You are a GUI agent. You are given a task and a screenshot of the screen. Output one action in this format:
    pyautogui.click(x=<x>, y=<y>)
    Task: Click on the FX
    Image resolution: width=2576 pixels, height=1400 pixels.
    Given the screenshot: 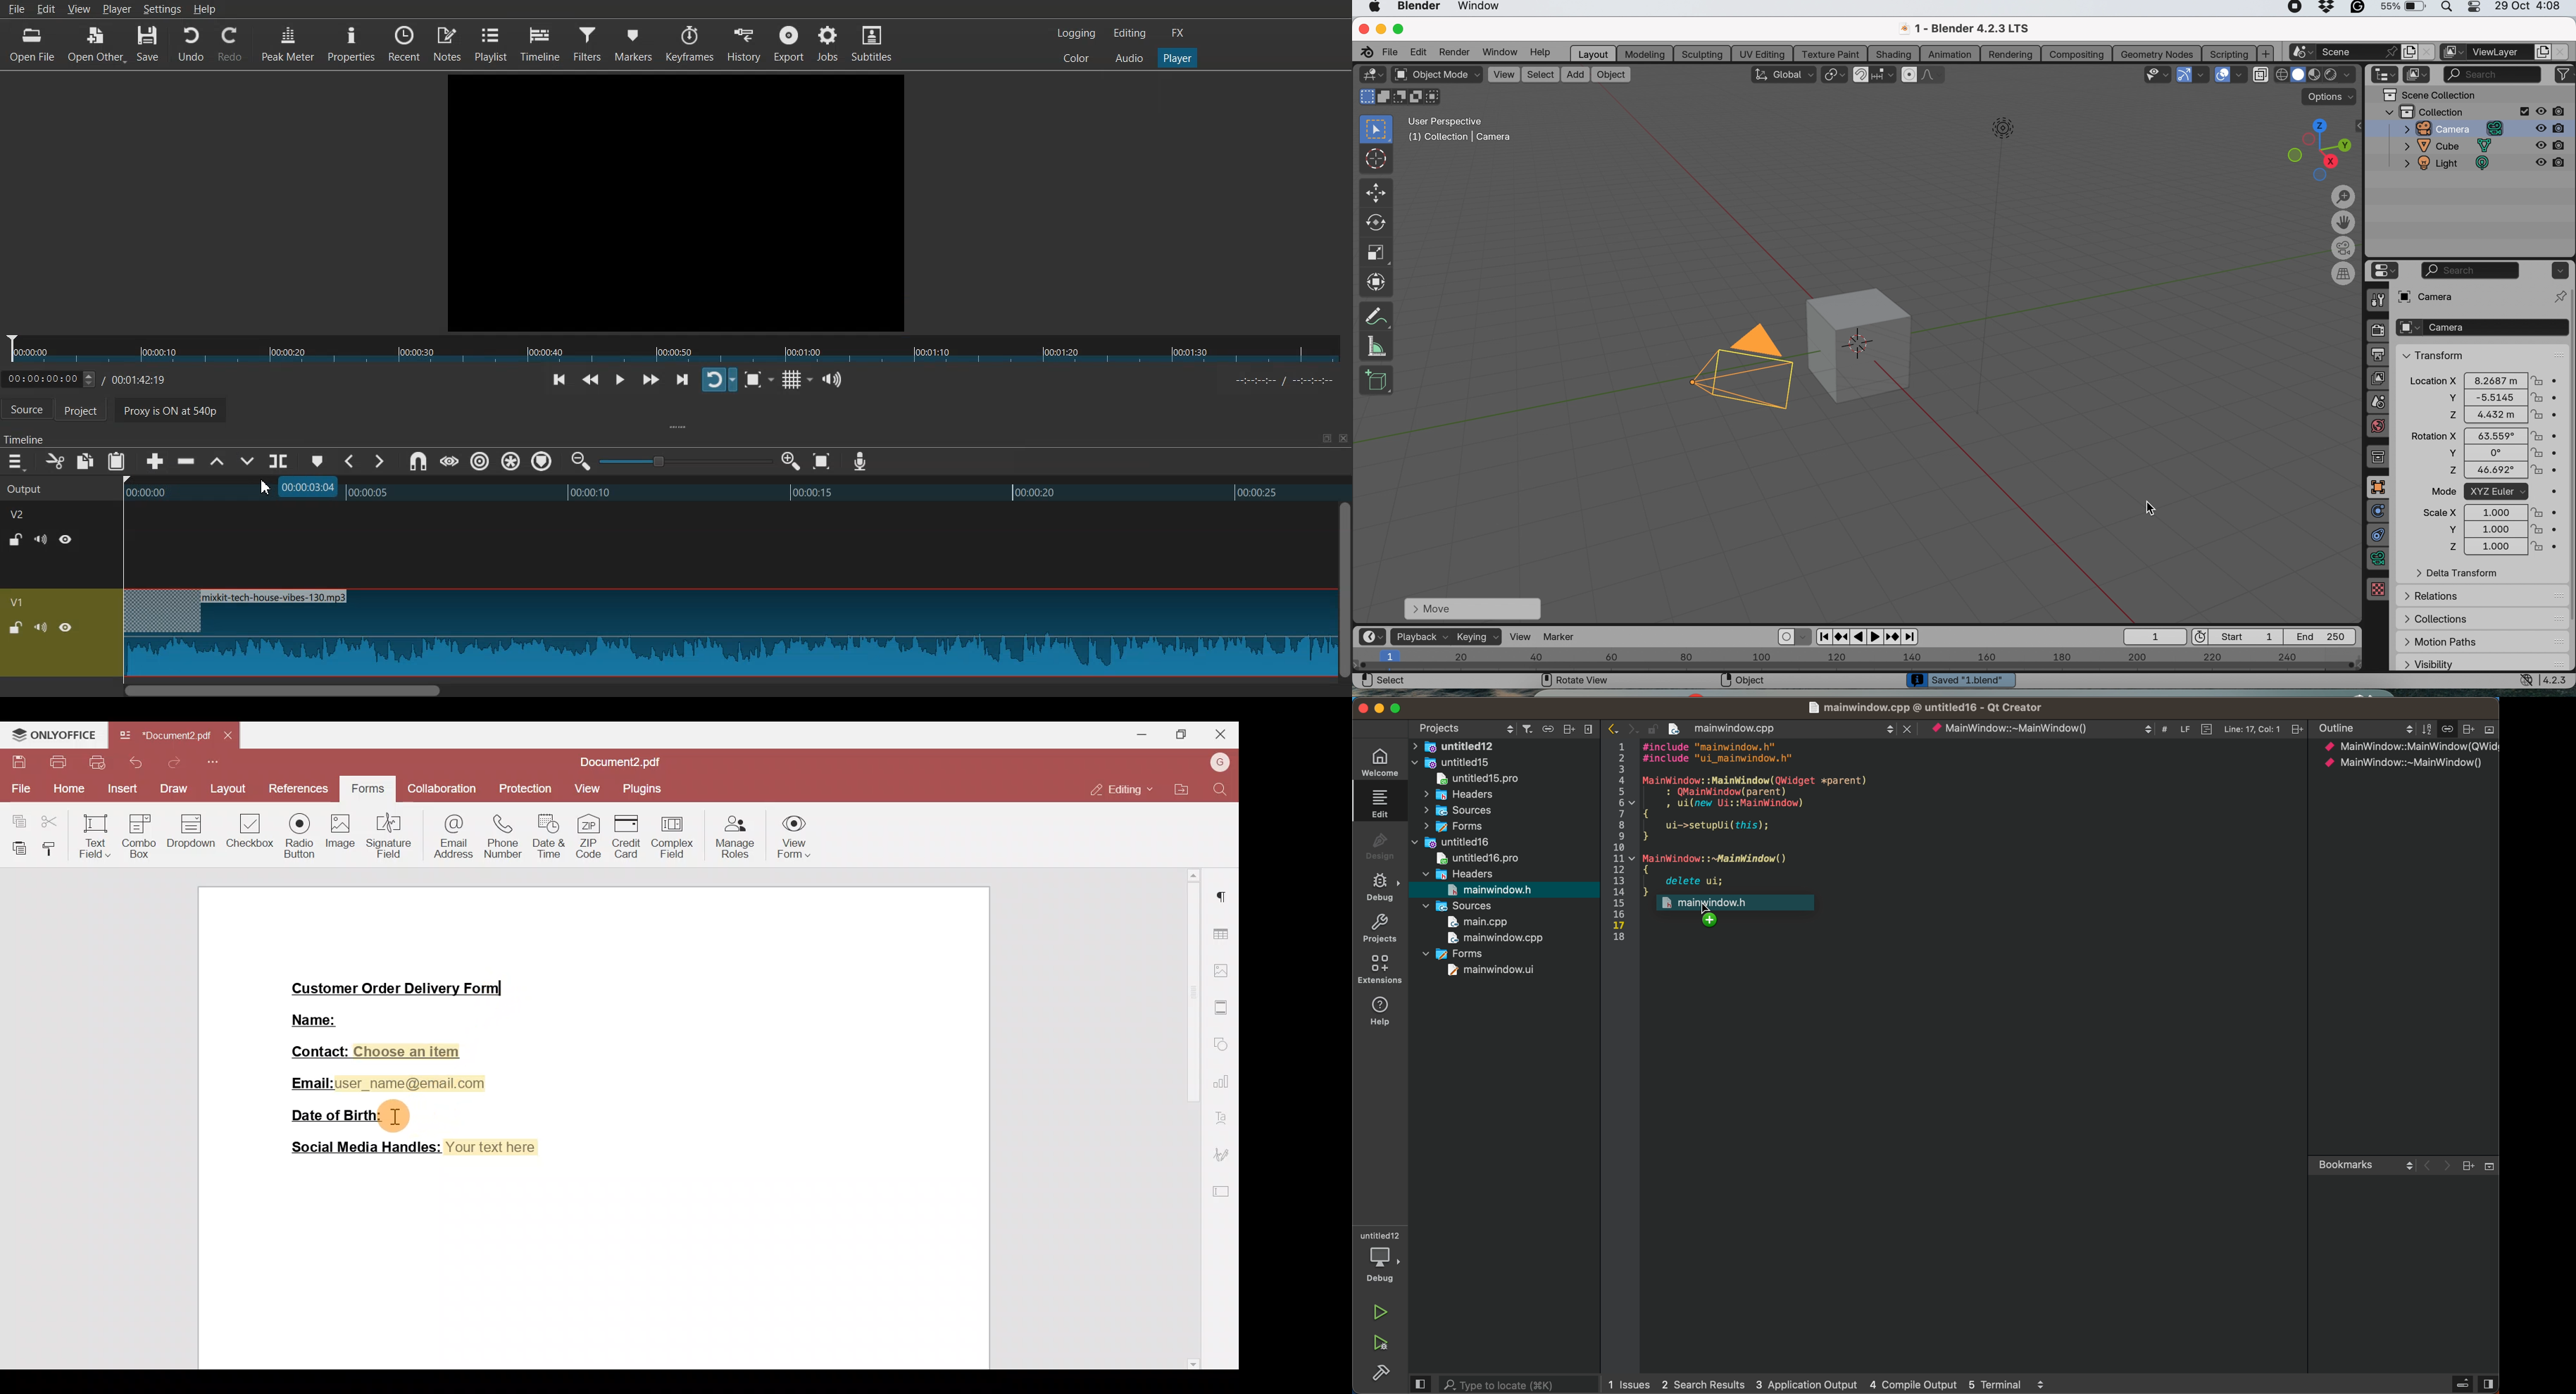 What is the action you would take?
    pyautogui.click(x=1178, y=33)
    